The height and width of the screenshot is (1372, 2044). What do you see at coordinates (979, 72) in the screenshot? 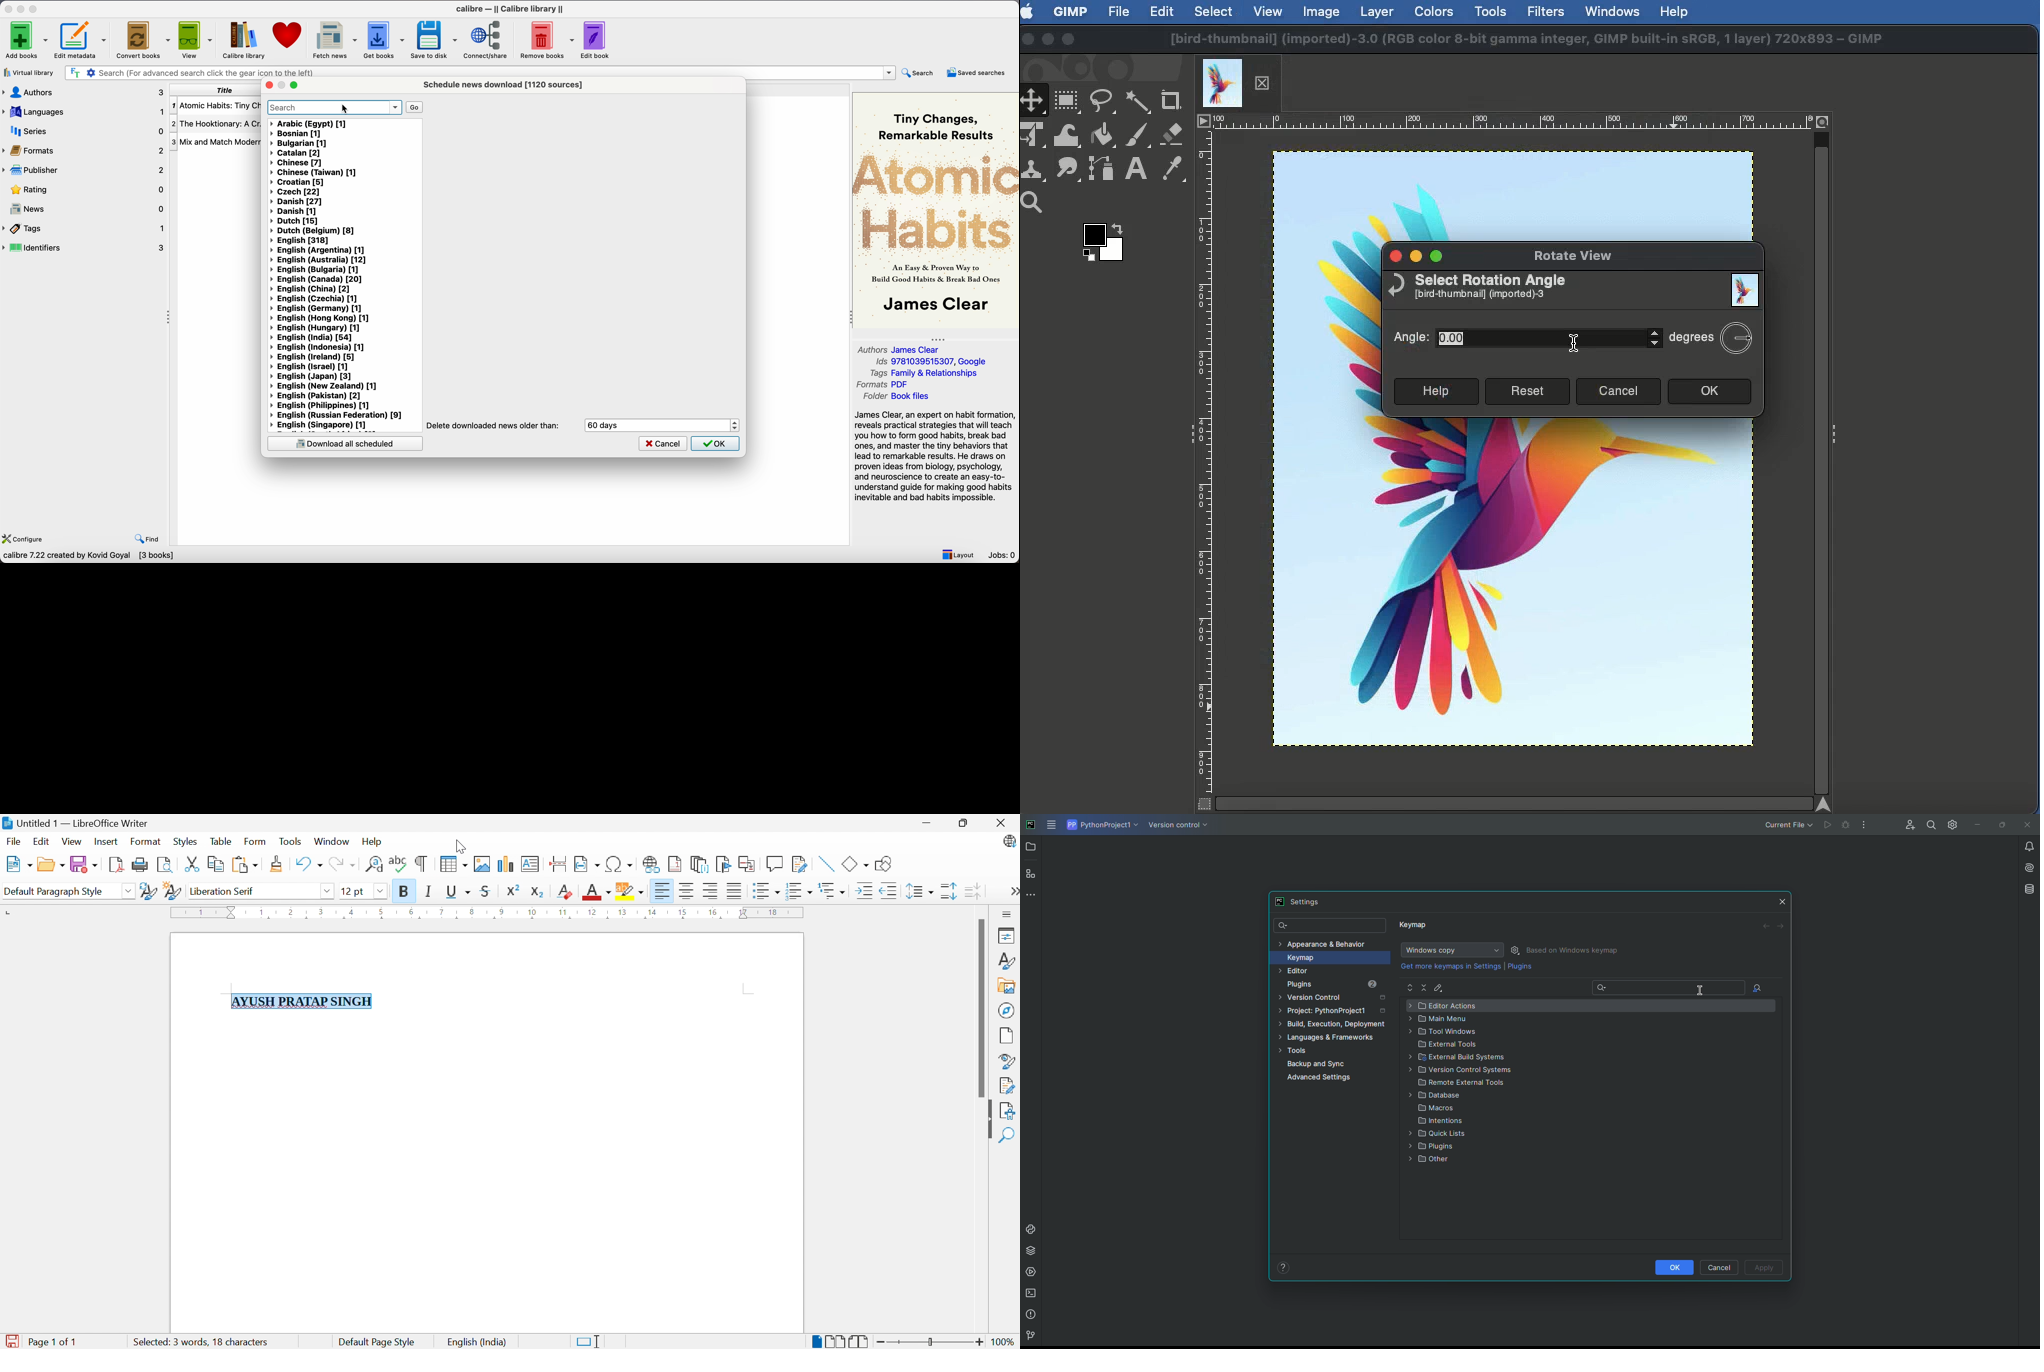
I see `saved searches` at bounding box center [979, 72].